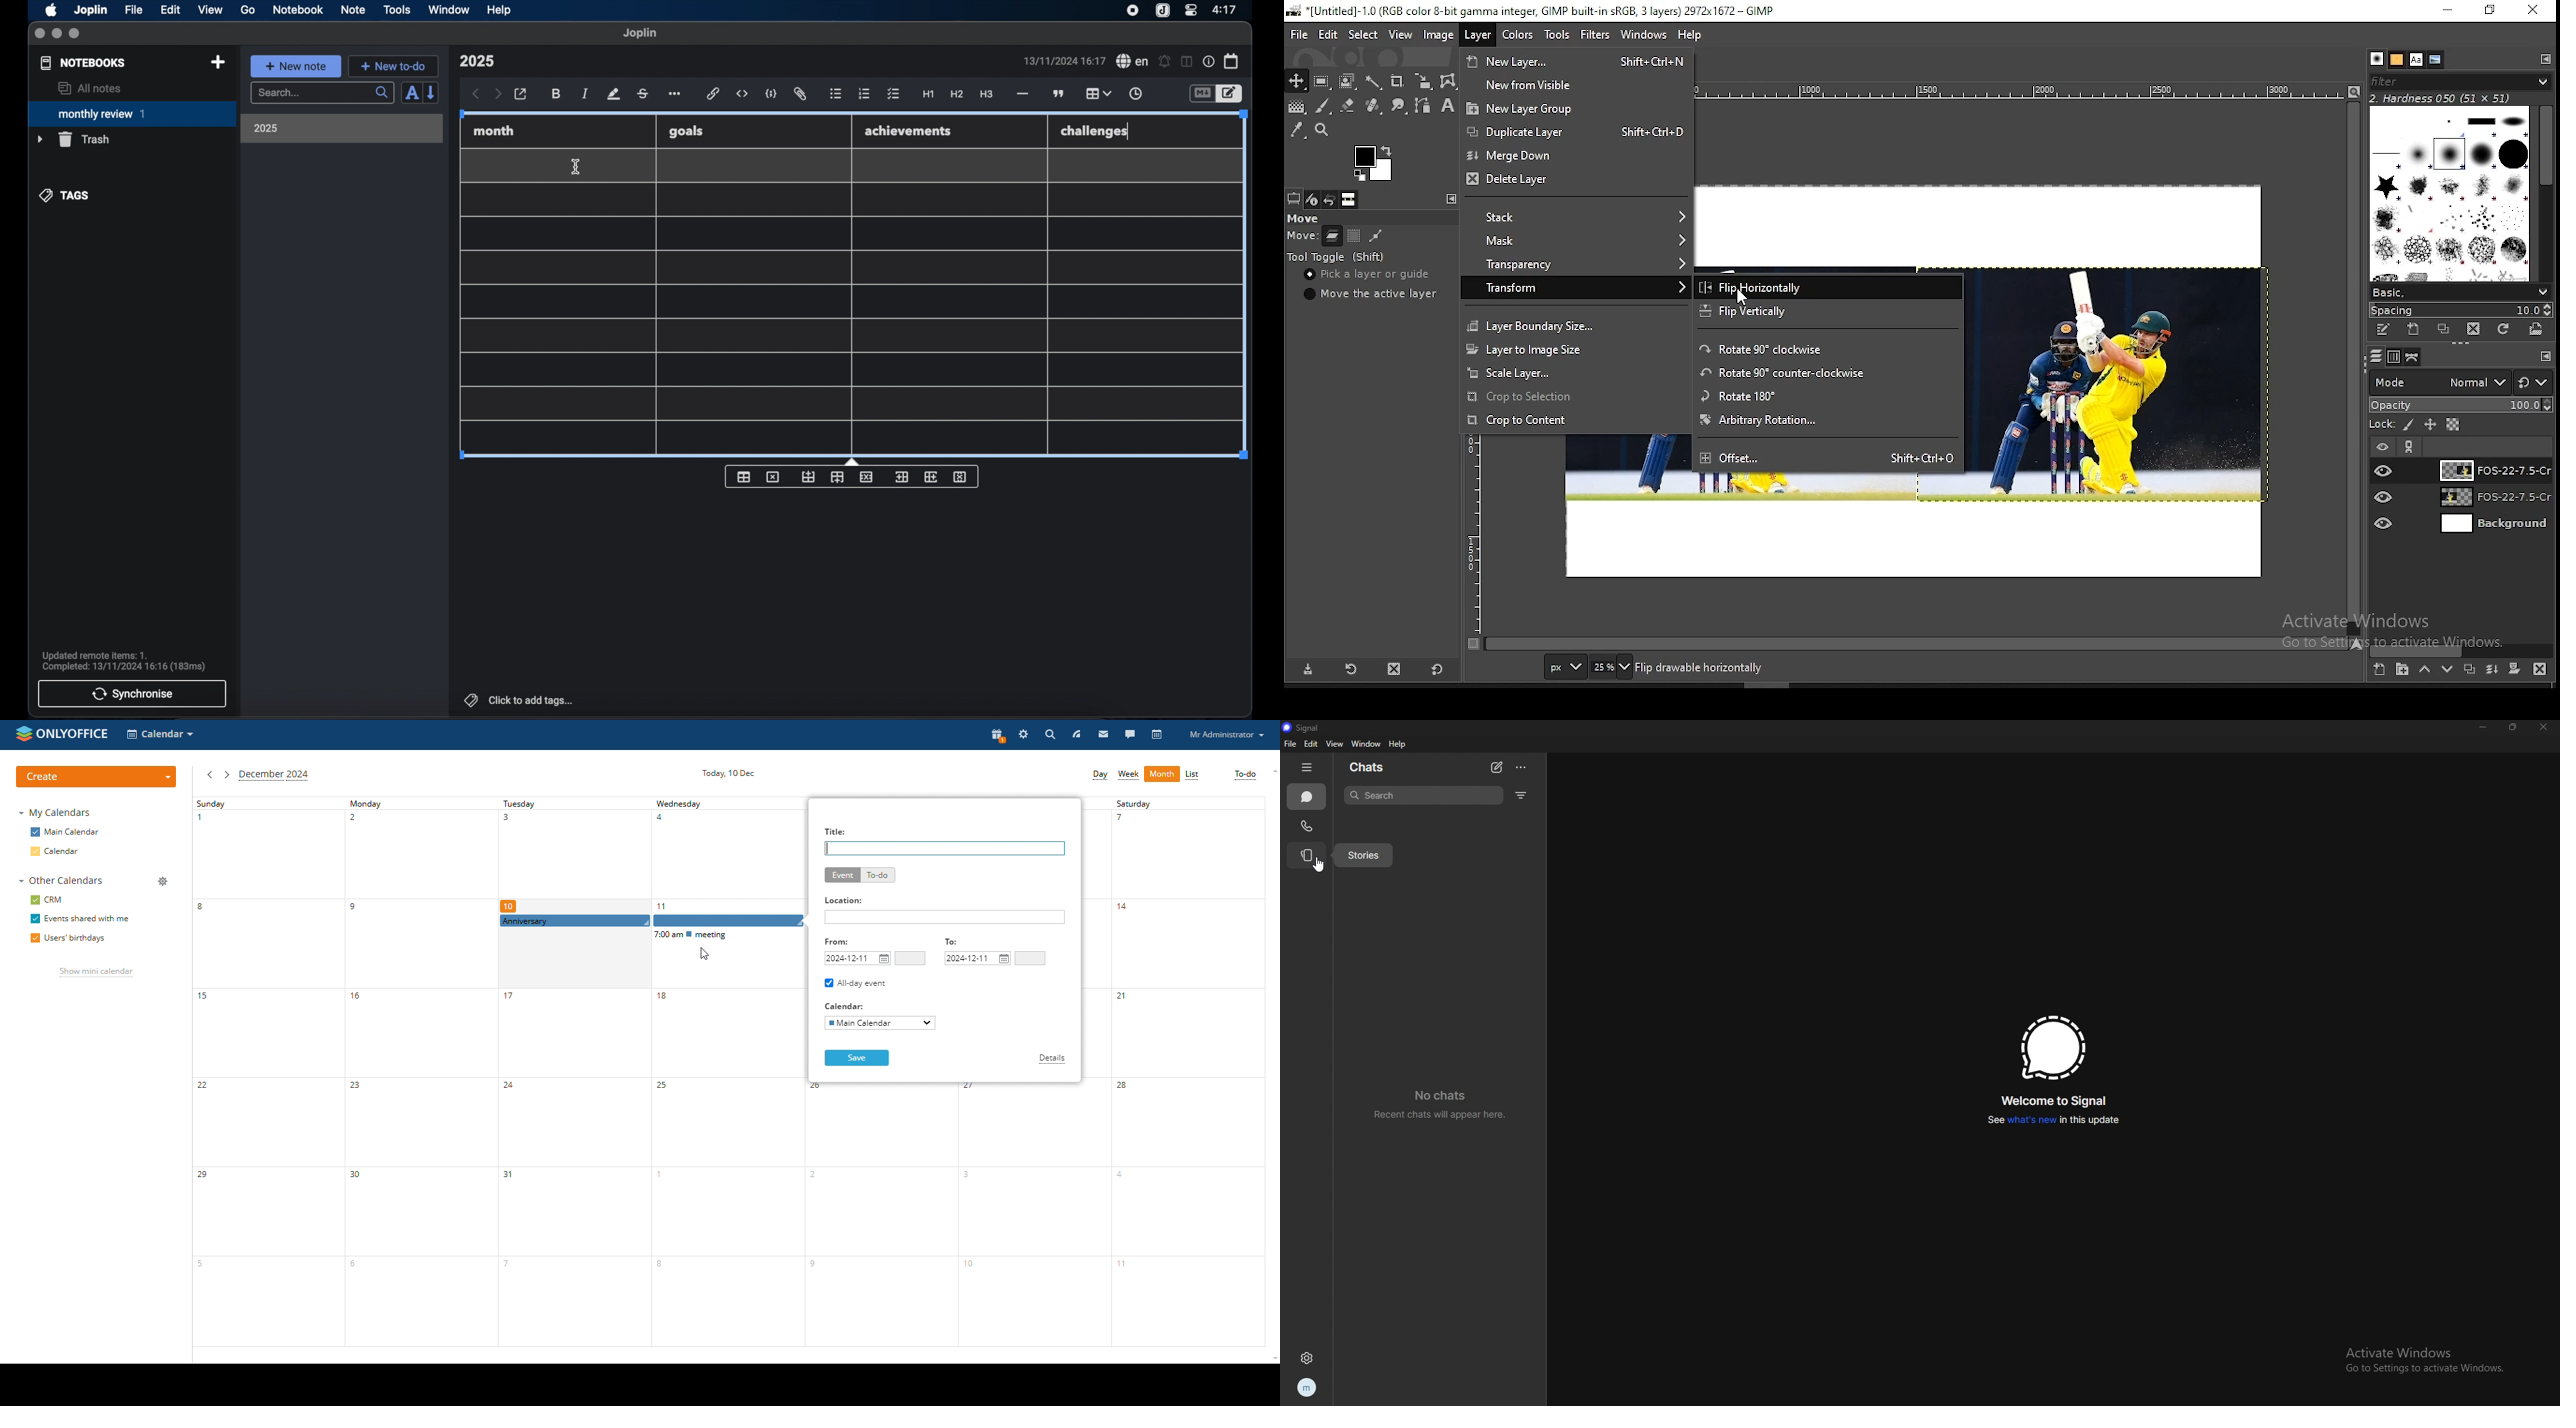 This screenshot has width=2576, height=1428. Describe the element at coordinates (2430, 1371) in the screenshot. I see `Go to Settings to activate Windows.` at that location.